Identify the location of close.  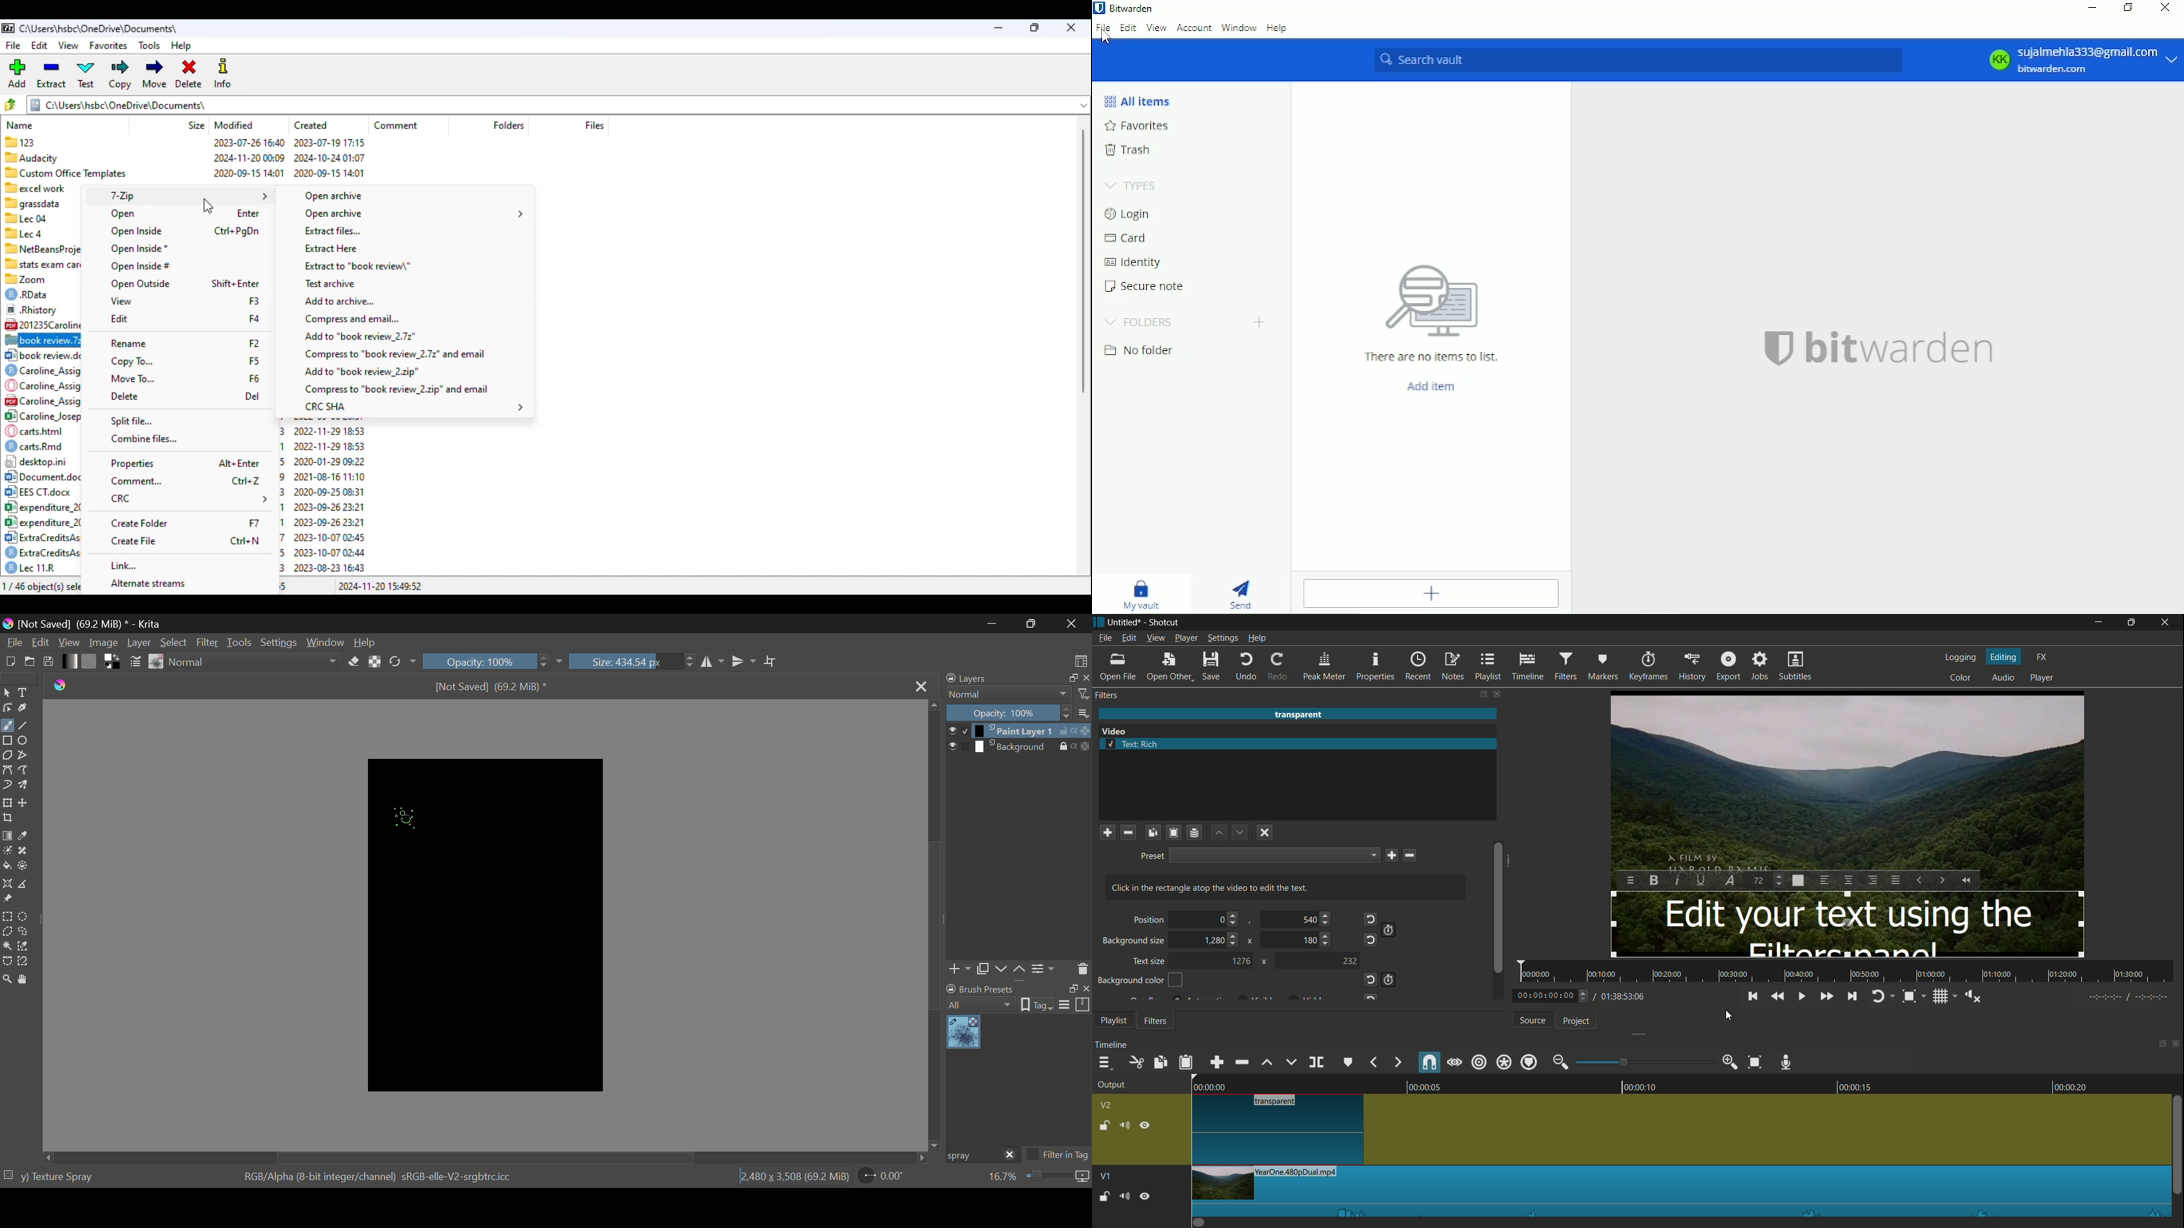
(1085, 678).